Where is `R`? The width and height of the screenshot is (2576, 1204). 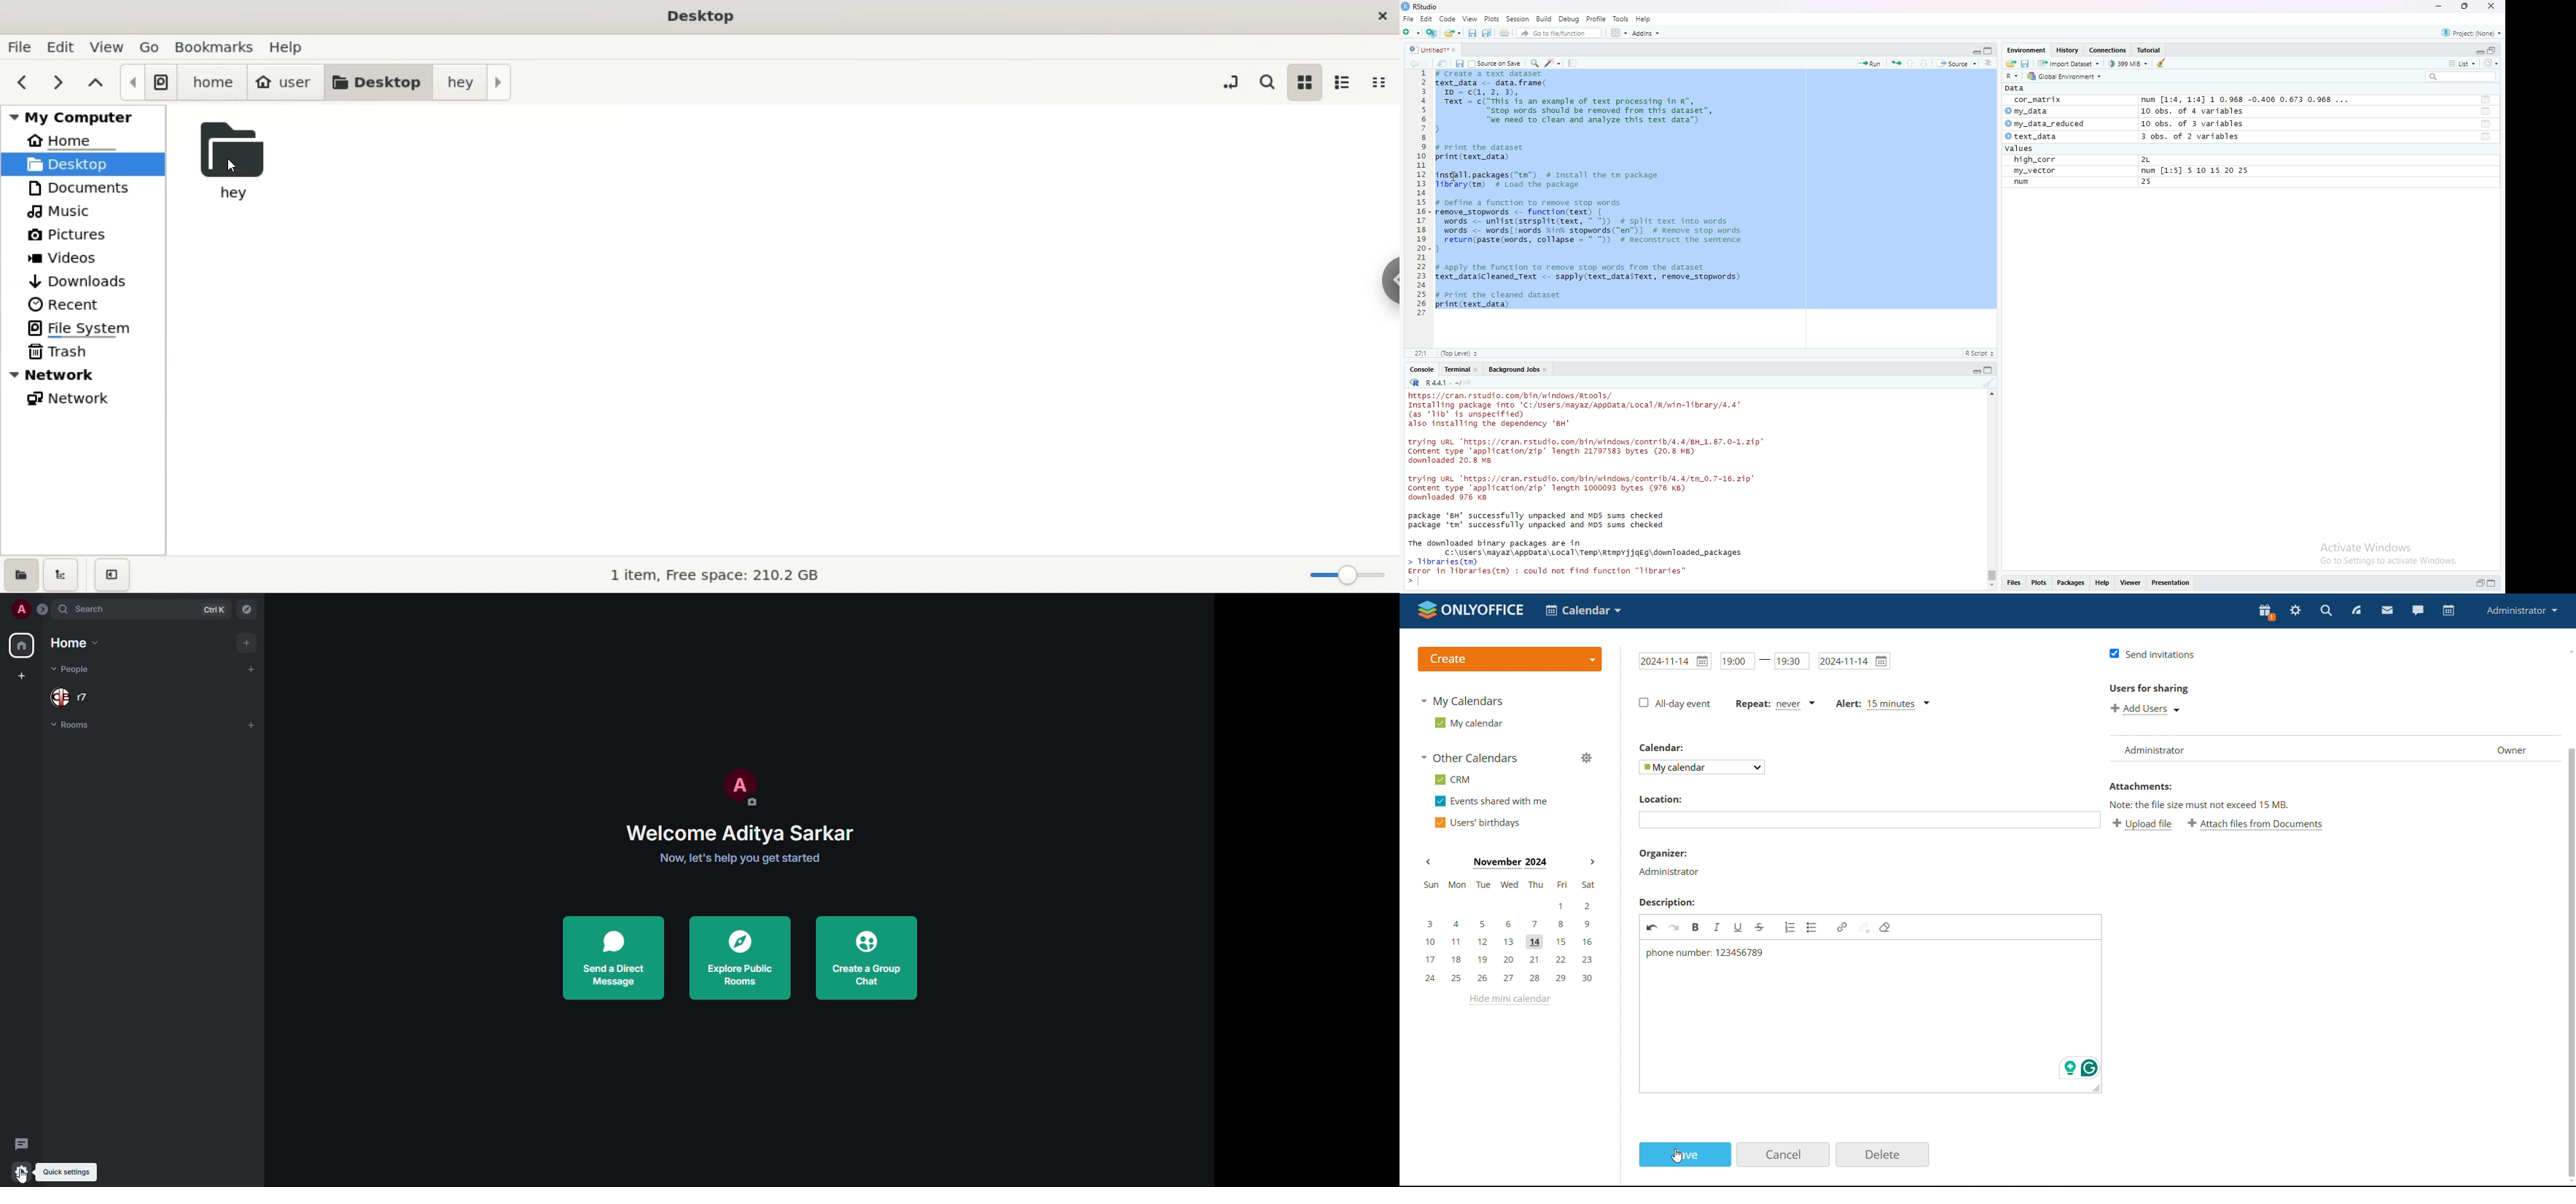 R is located at coordinates (2012, 76).